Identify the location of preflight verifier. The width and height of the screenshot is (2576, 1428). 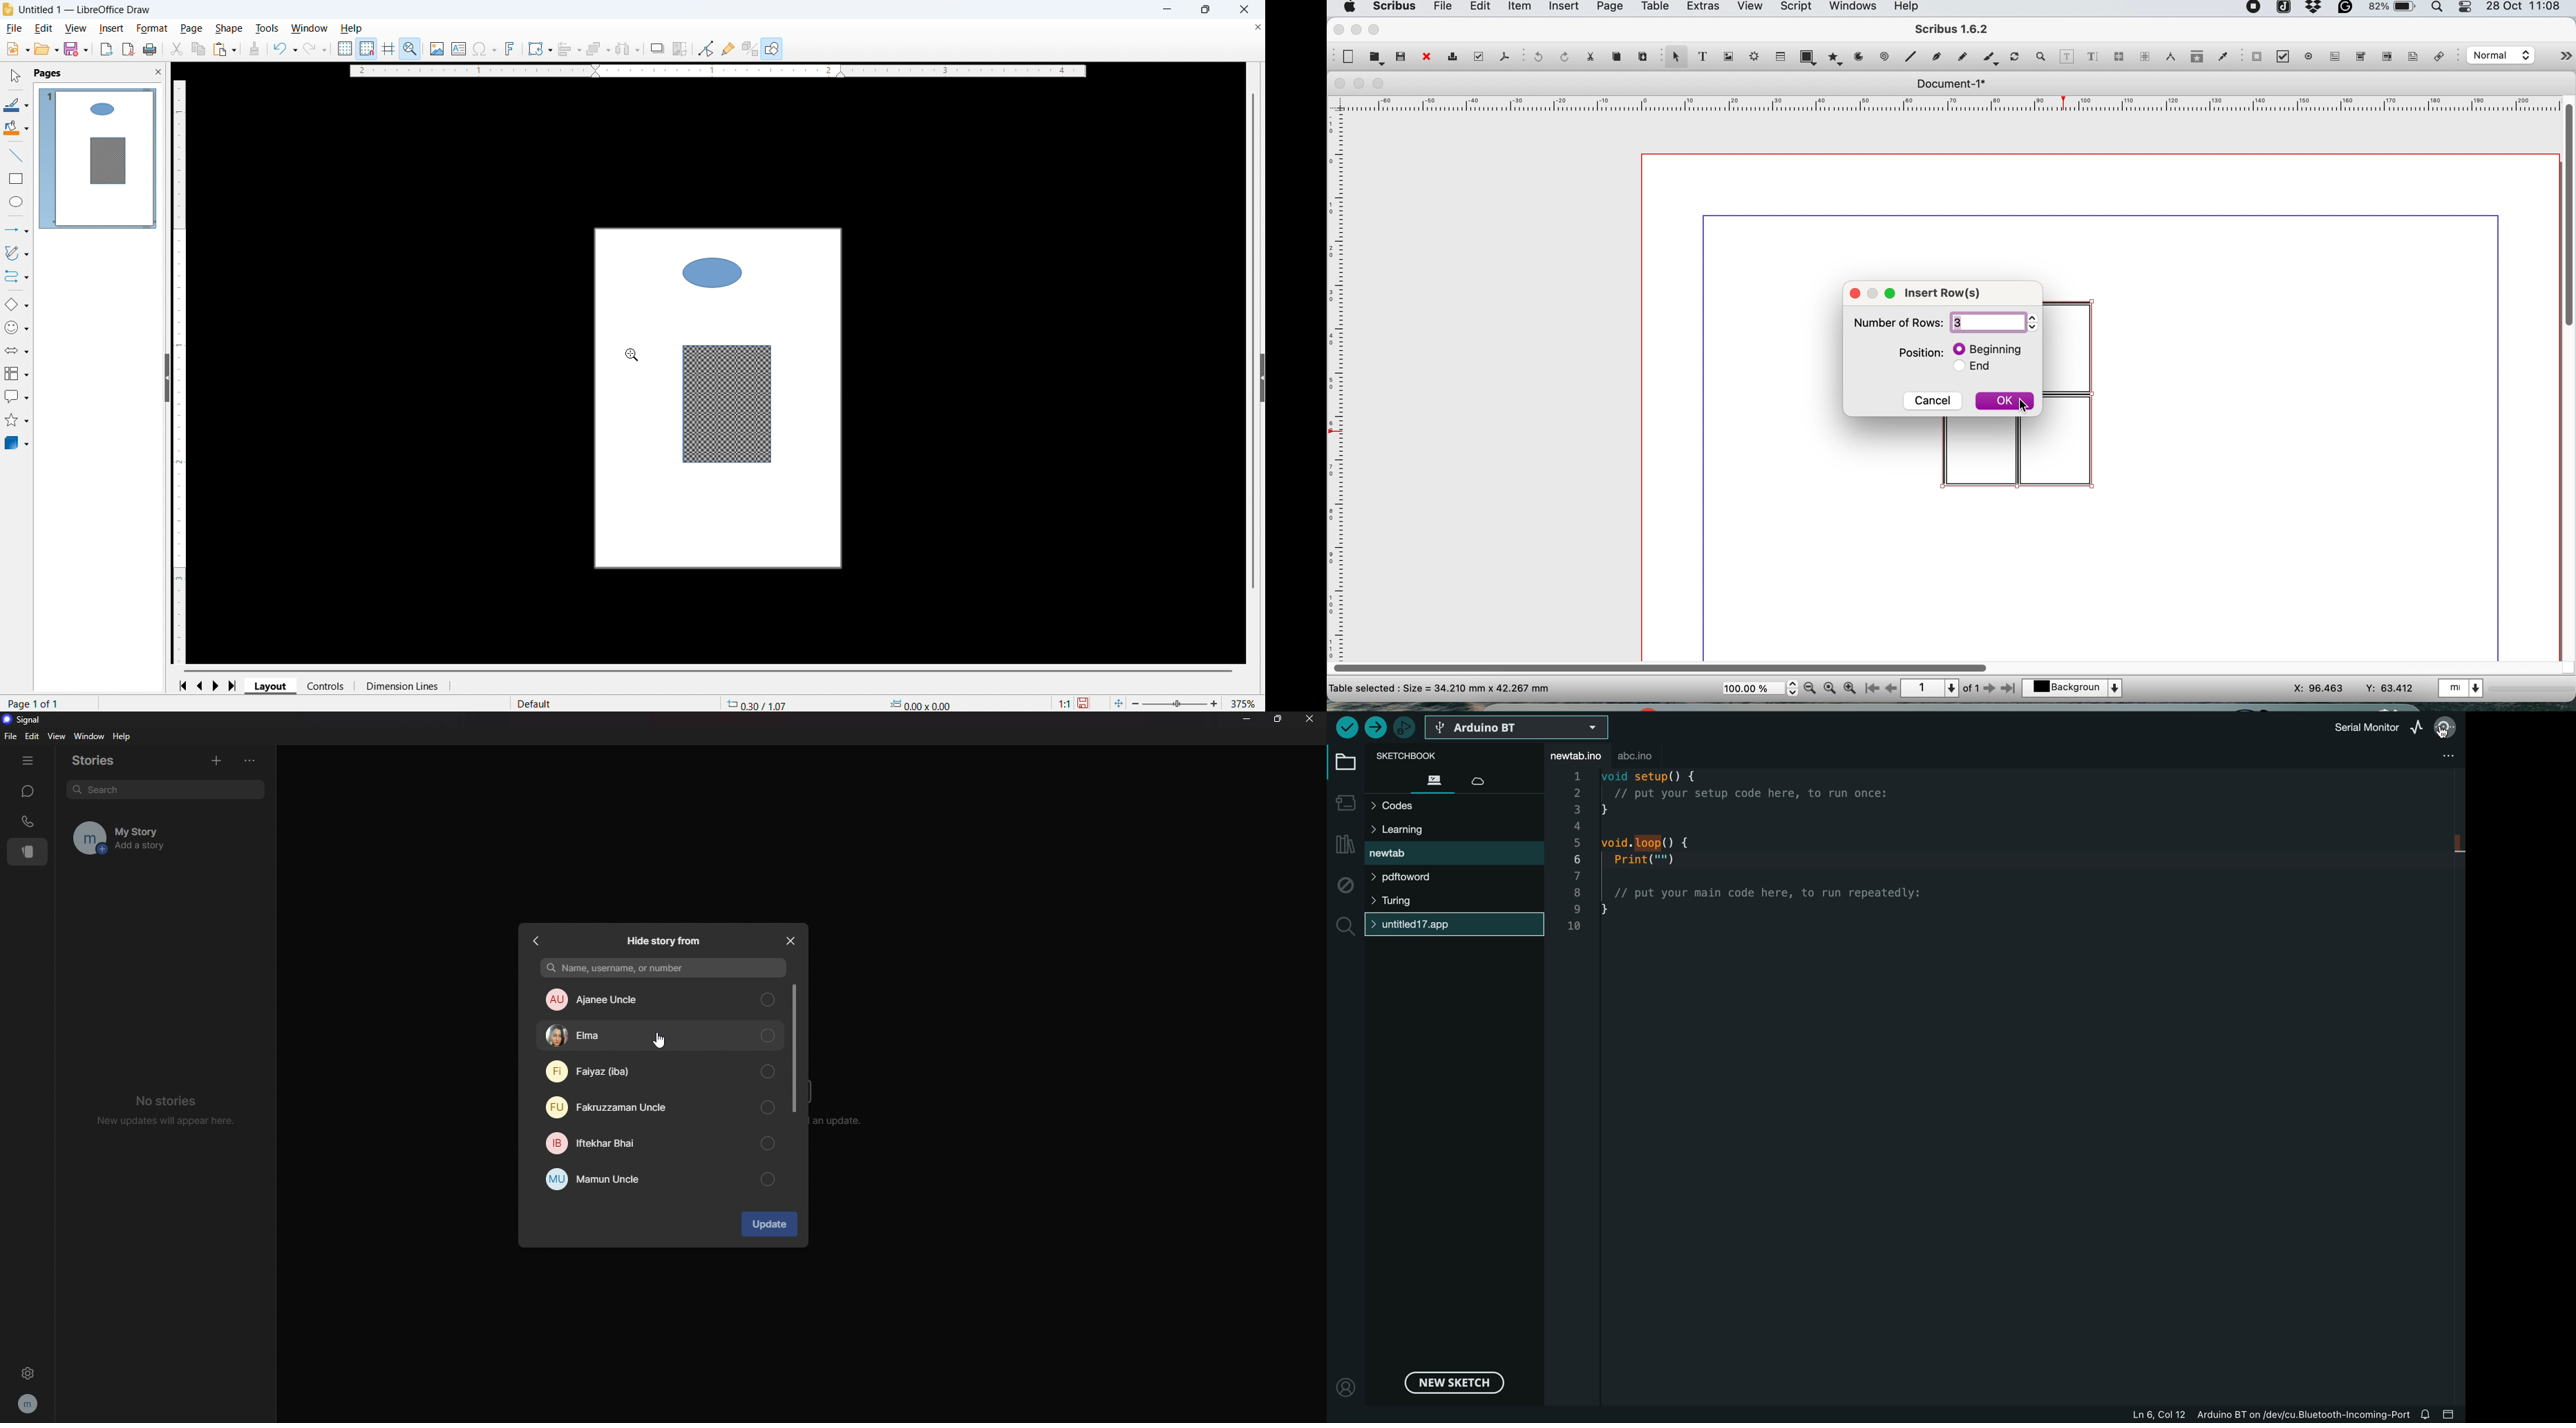
(1476, 56).